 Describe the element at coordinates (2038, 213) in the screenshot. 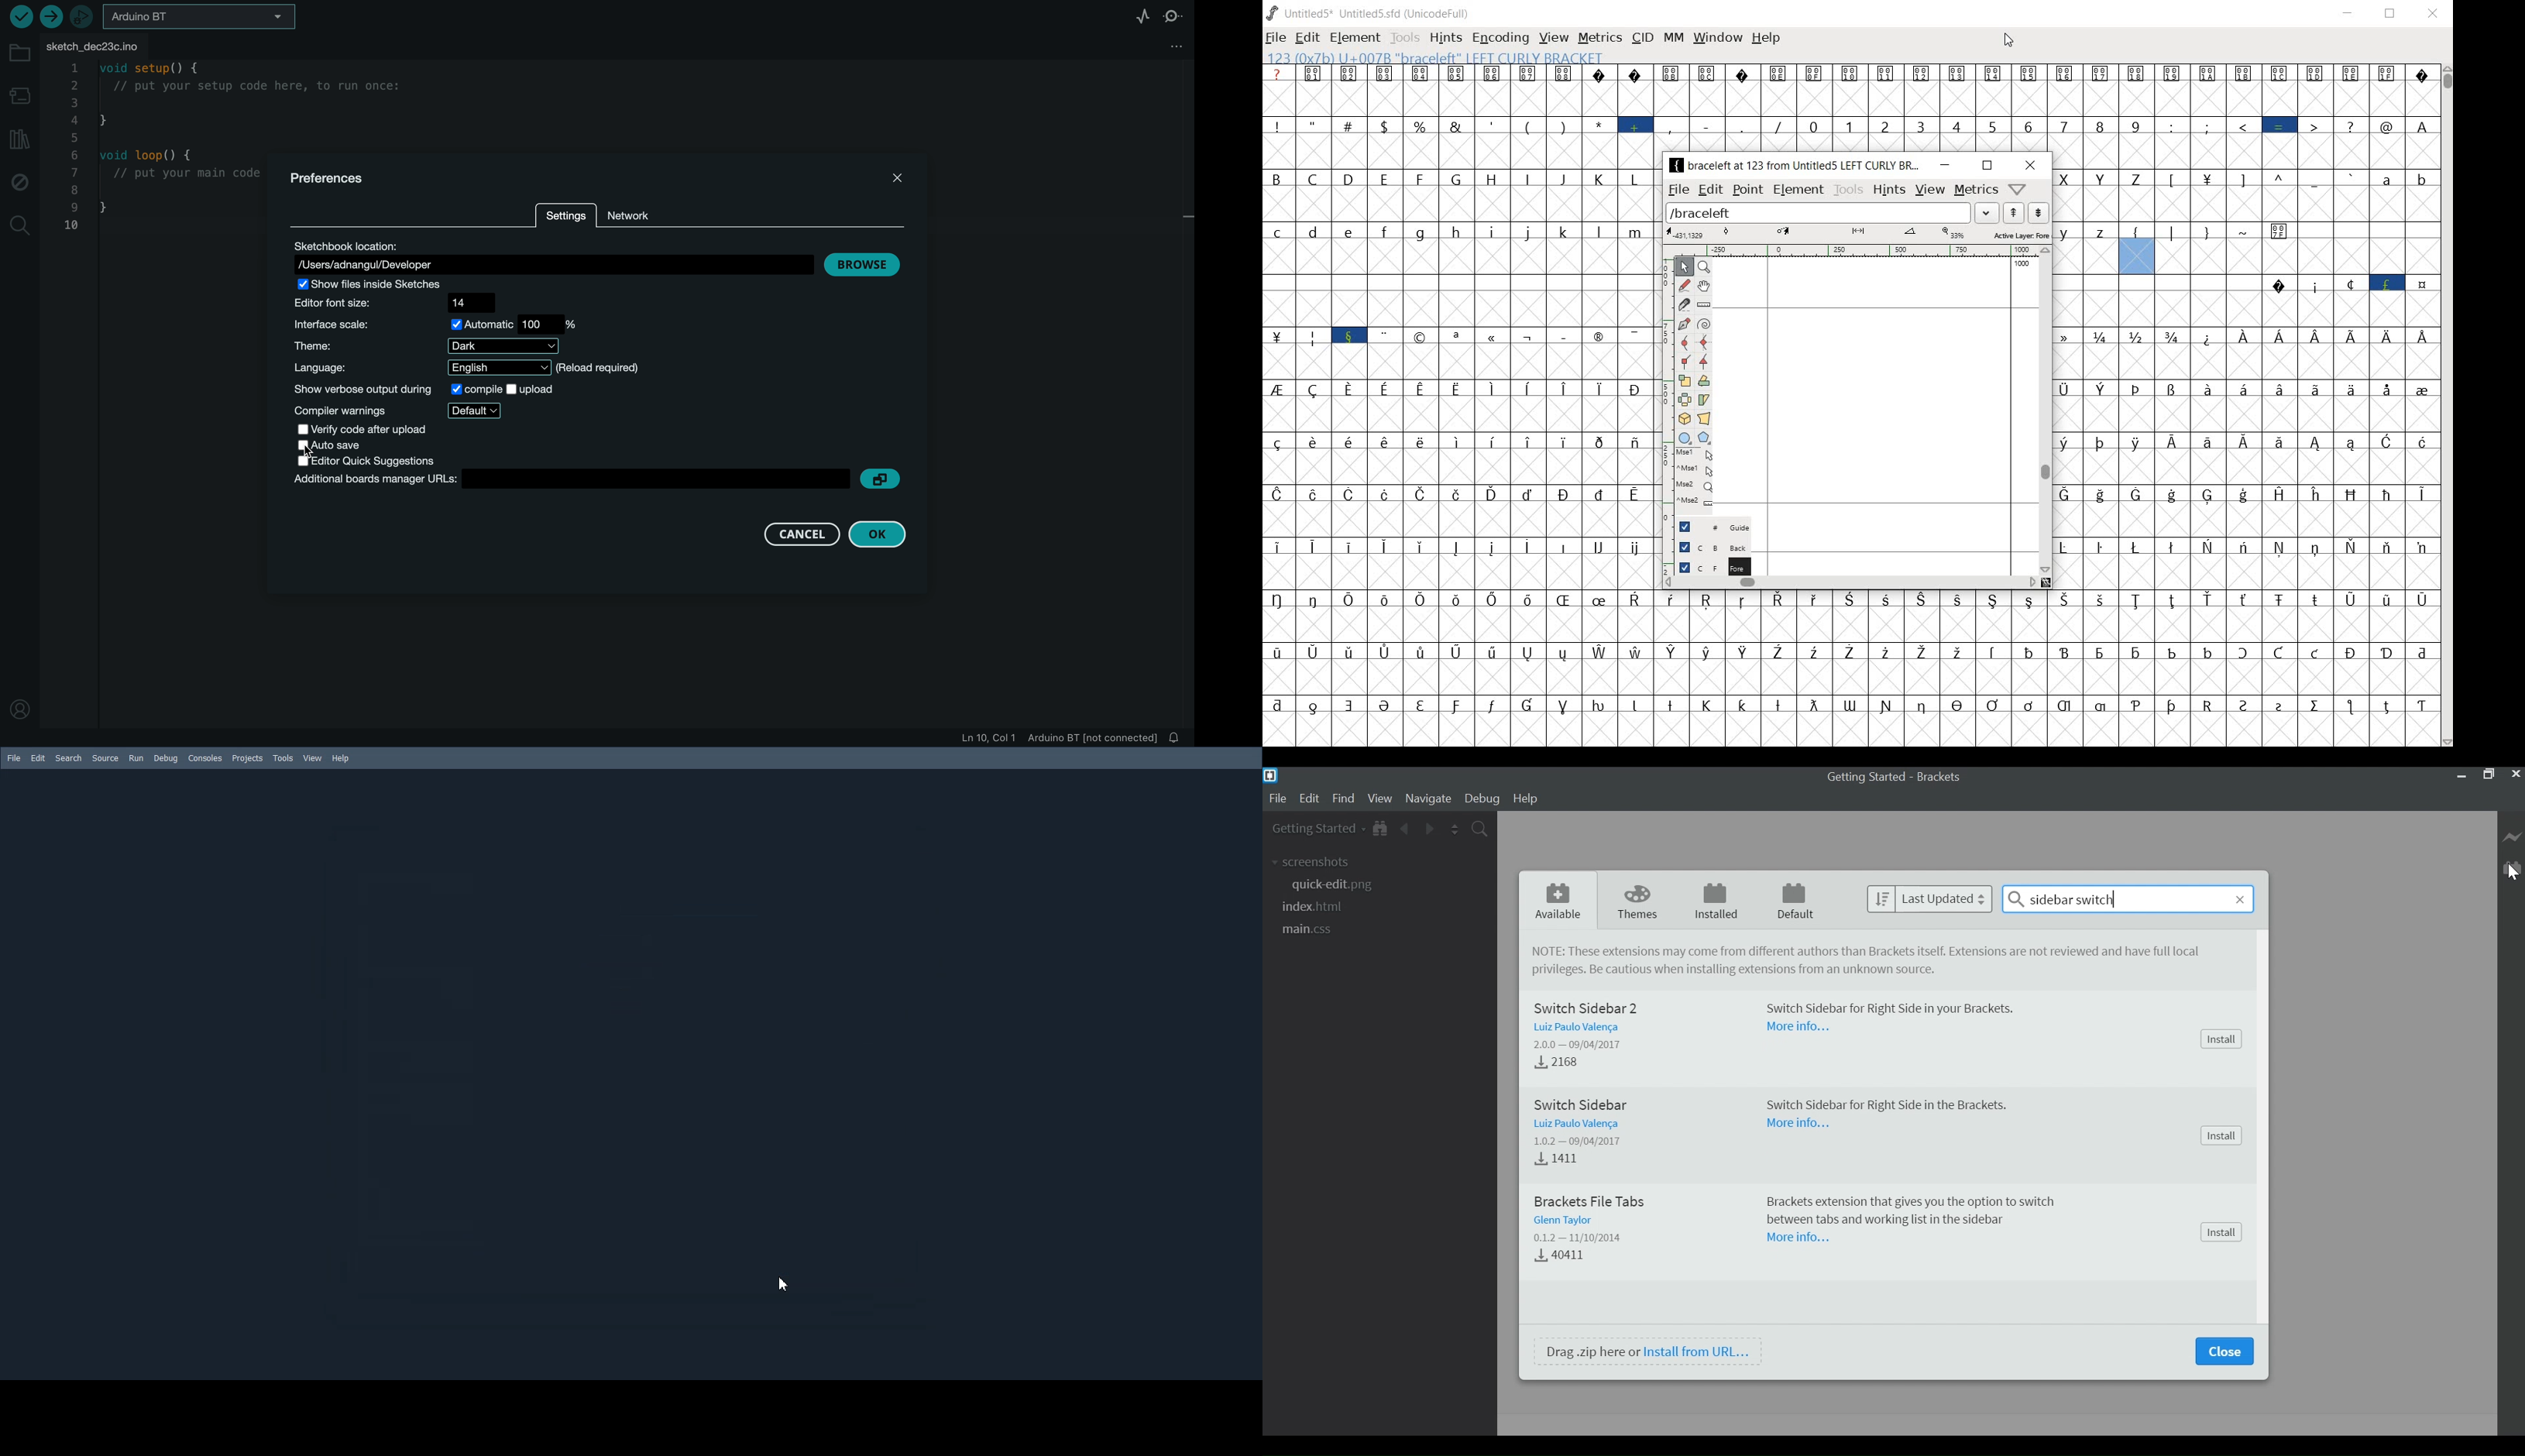

I see `show the previous word on the list` at that location.